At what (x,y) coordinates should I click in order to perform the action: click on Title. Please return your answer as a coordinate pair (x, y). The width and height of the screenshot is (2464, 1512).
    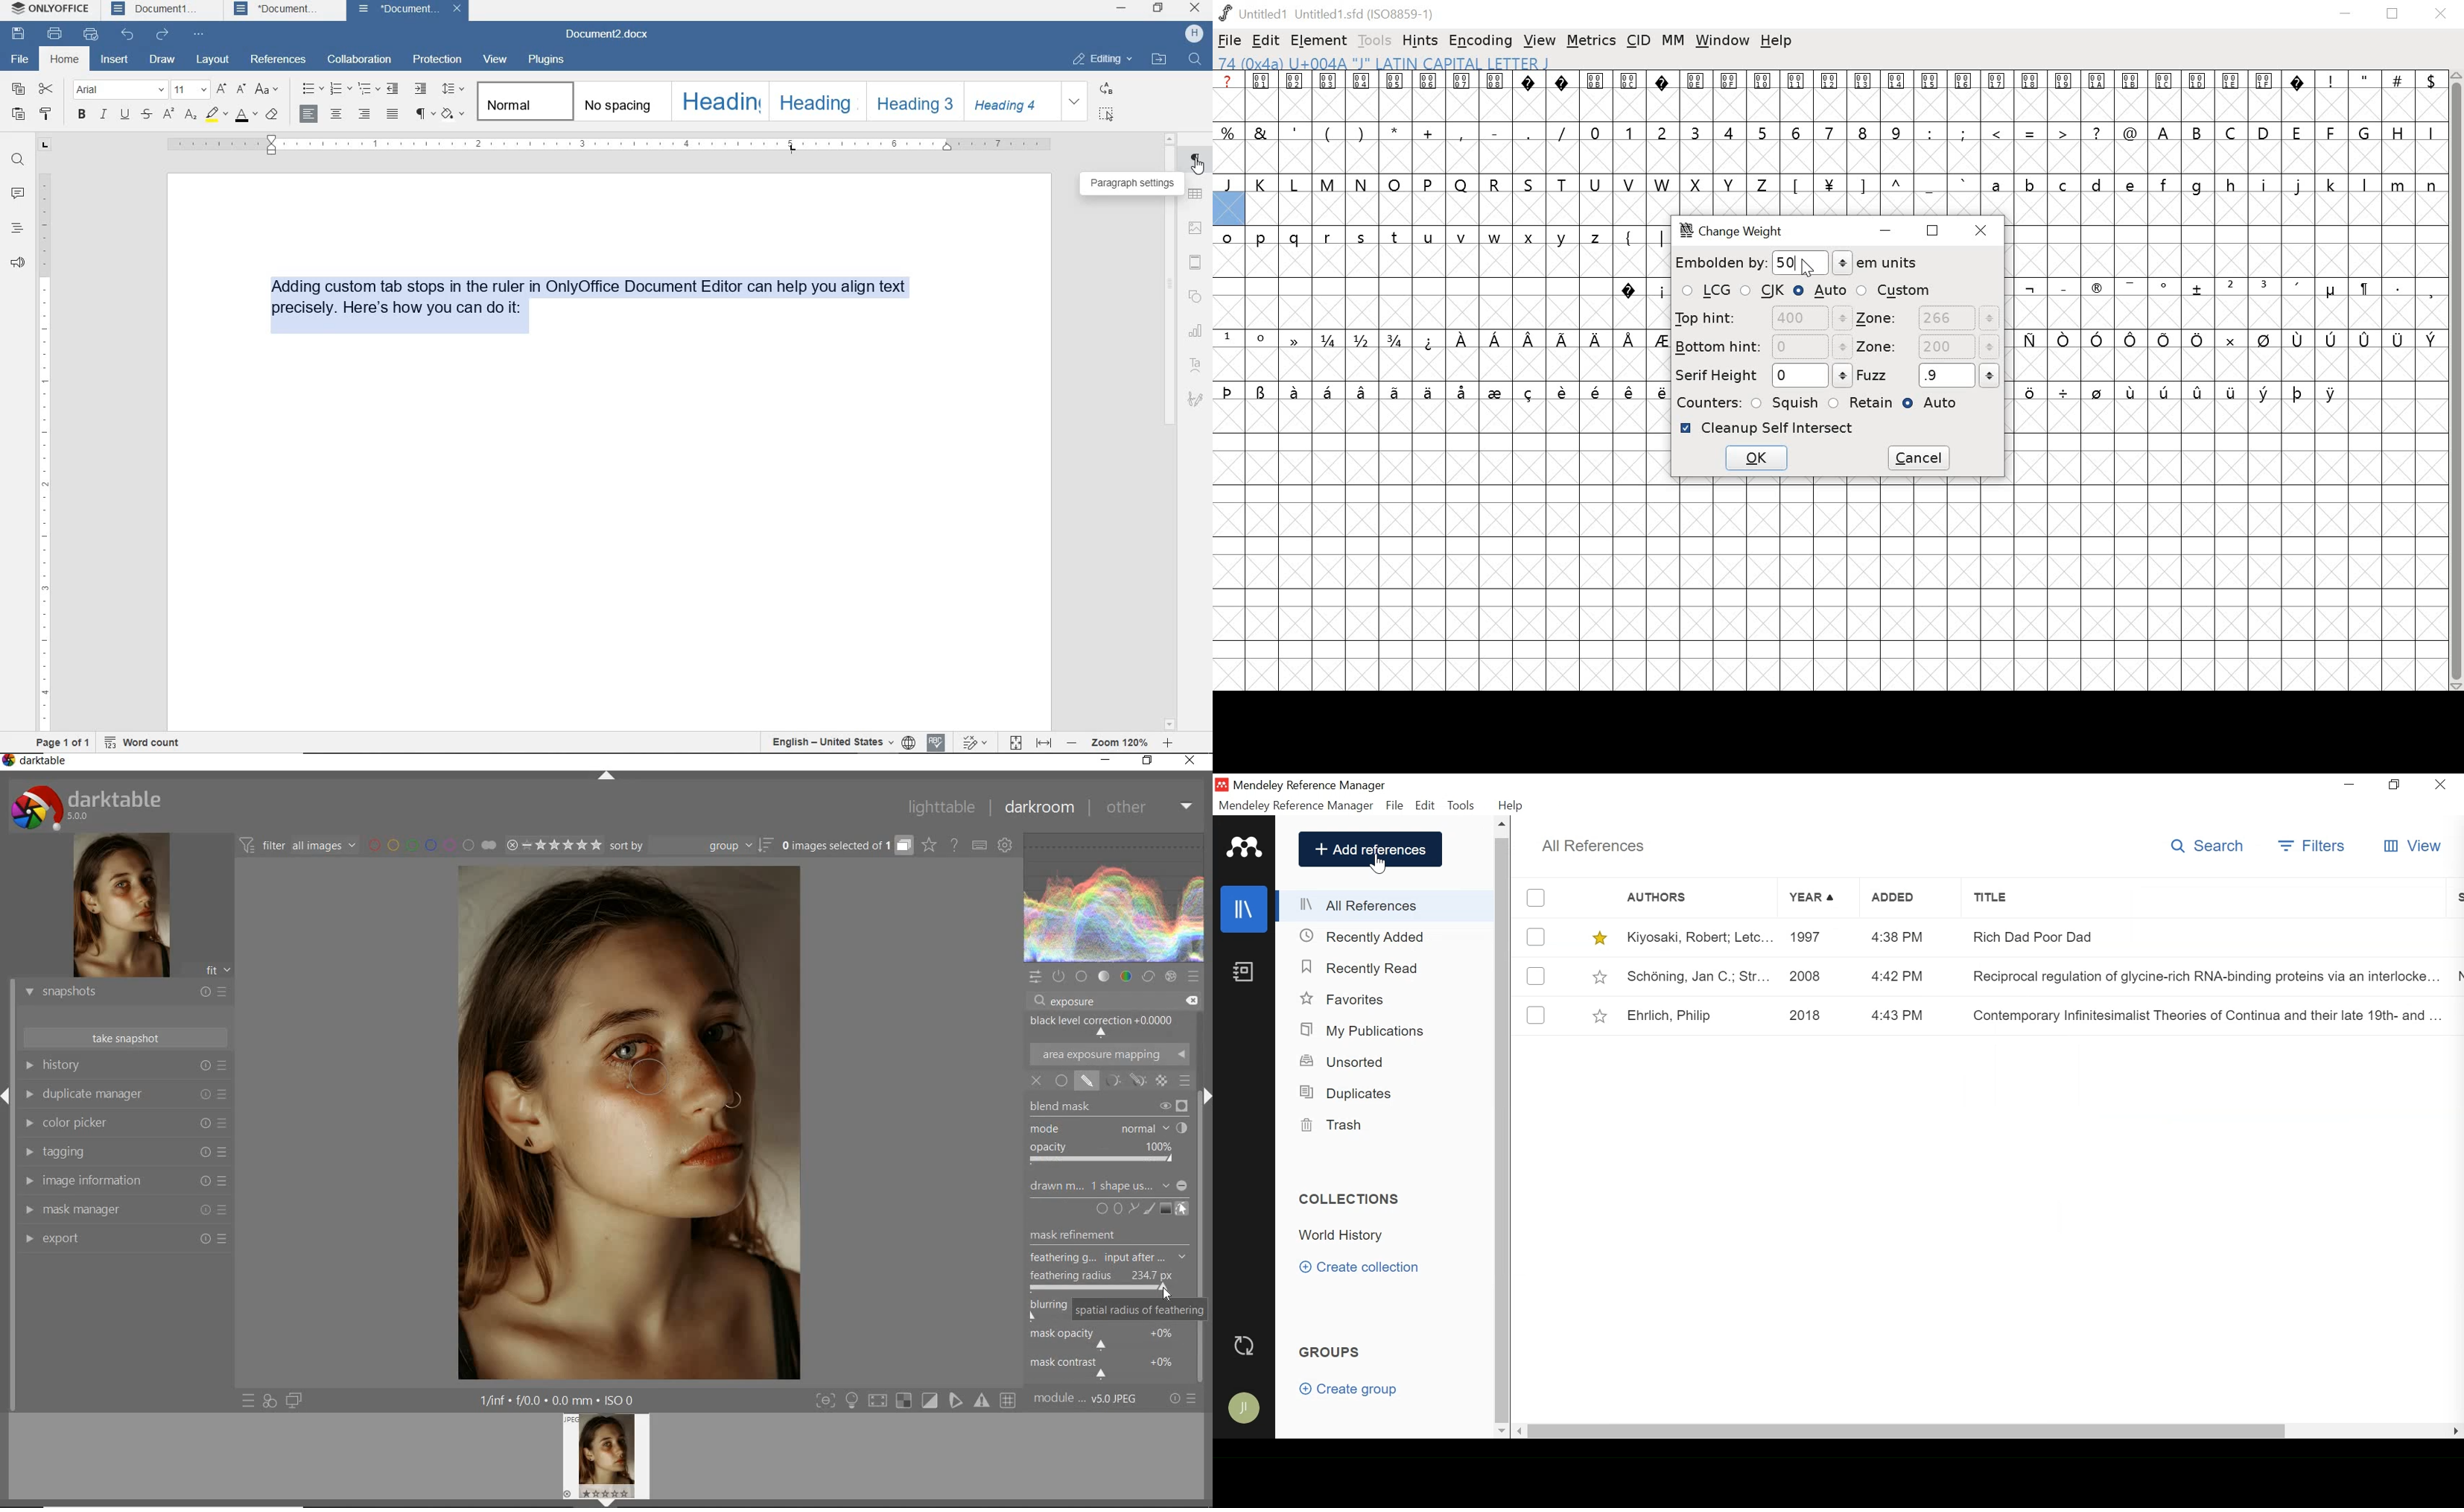
    Looking at the image, I should click on (2205, 898).